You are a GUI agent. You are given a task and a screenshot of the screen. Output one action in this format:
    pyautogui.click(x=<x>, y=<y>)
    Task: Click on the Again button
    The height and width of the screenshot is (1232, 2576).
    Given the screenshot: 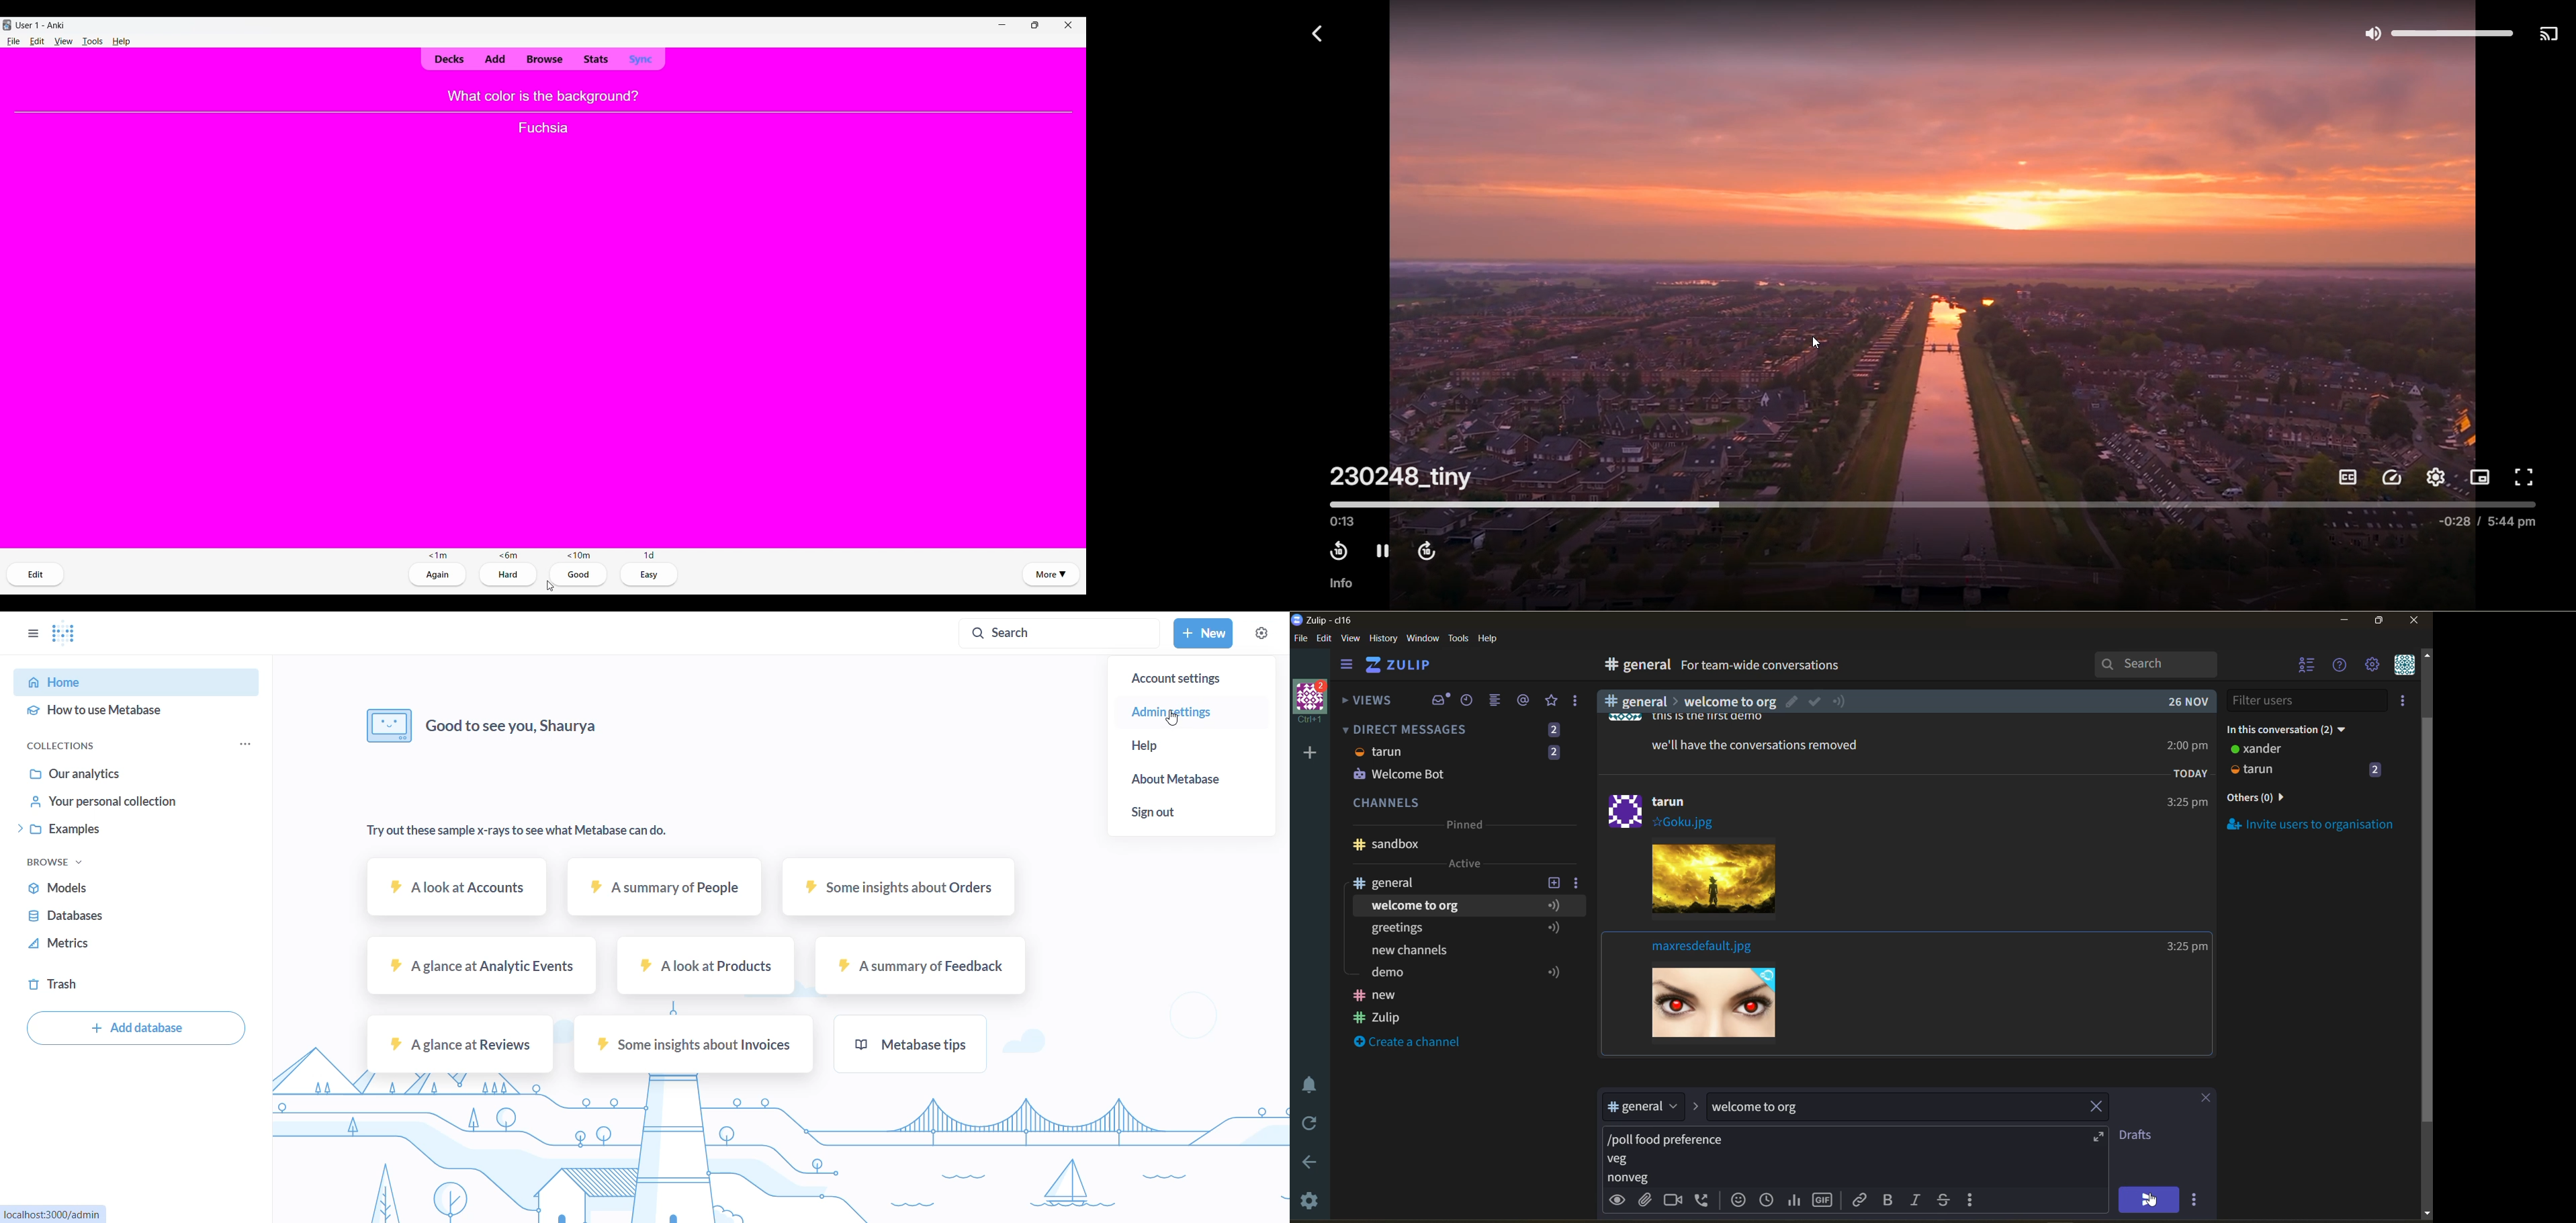 What is the action you would take?
    pyautogui.click(x=440, y=575)
    